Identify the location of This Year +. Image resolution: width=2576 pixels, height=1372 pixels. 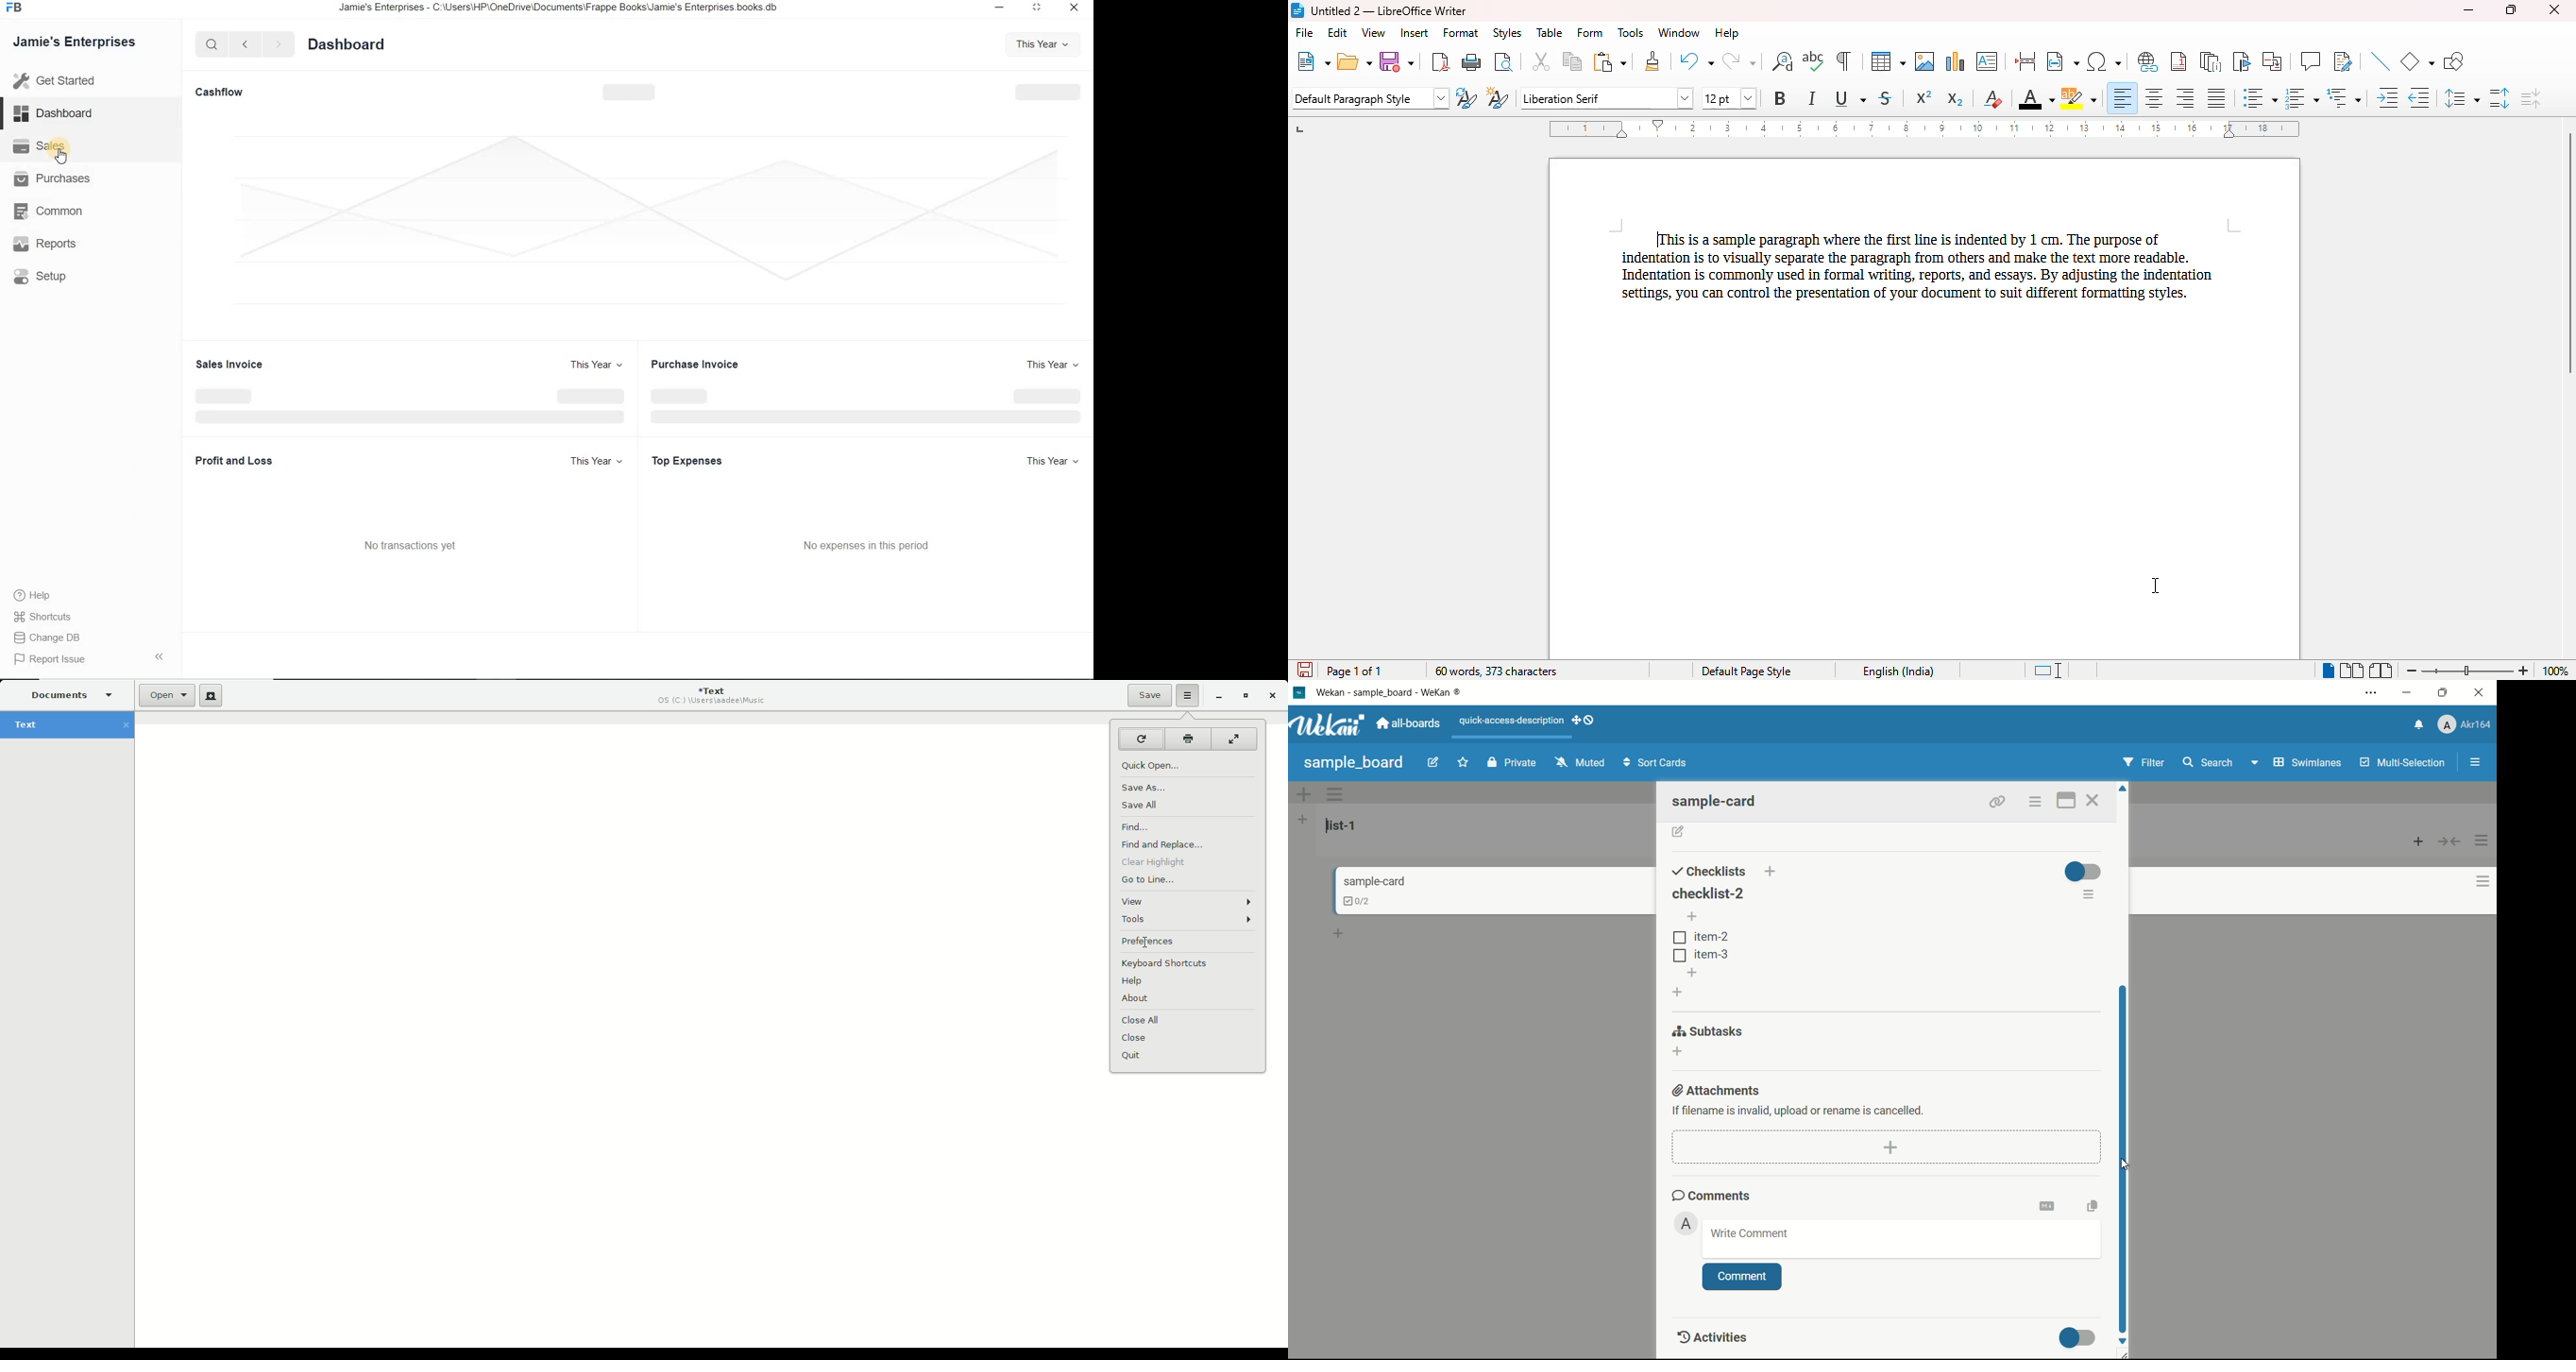
(1051, 462).